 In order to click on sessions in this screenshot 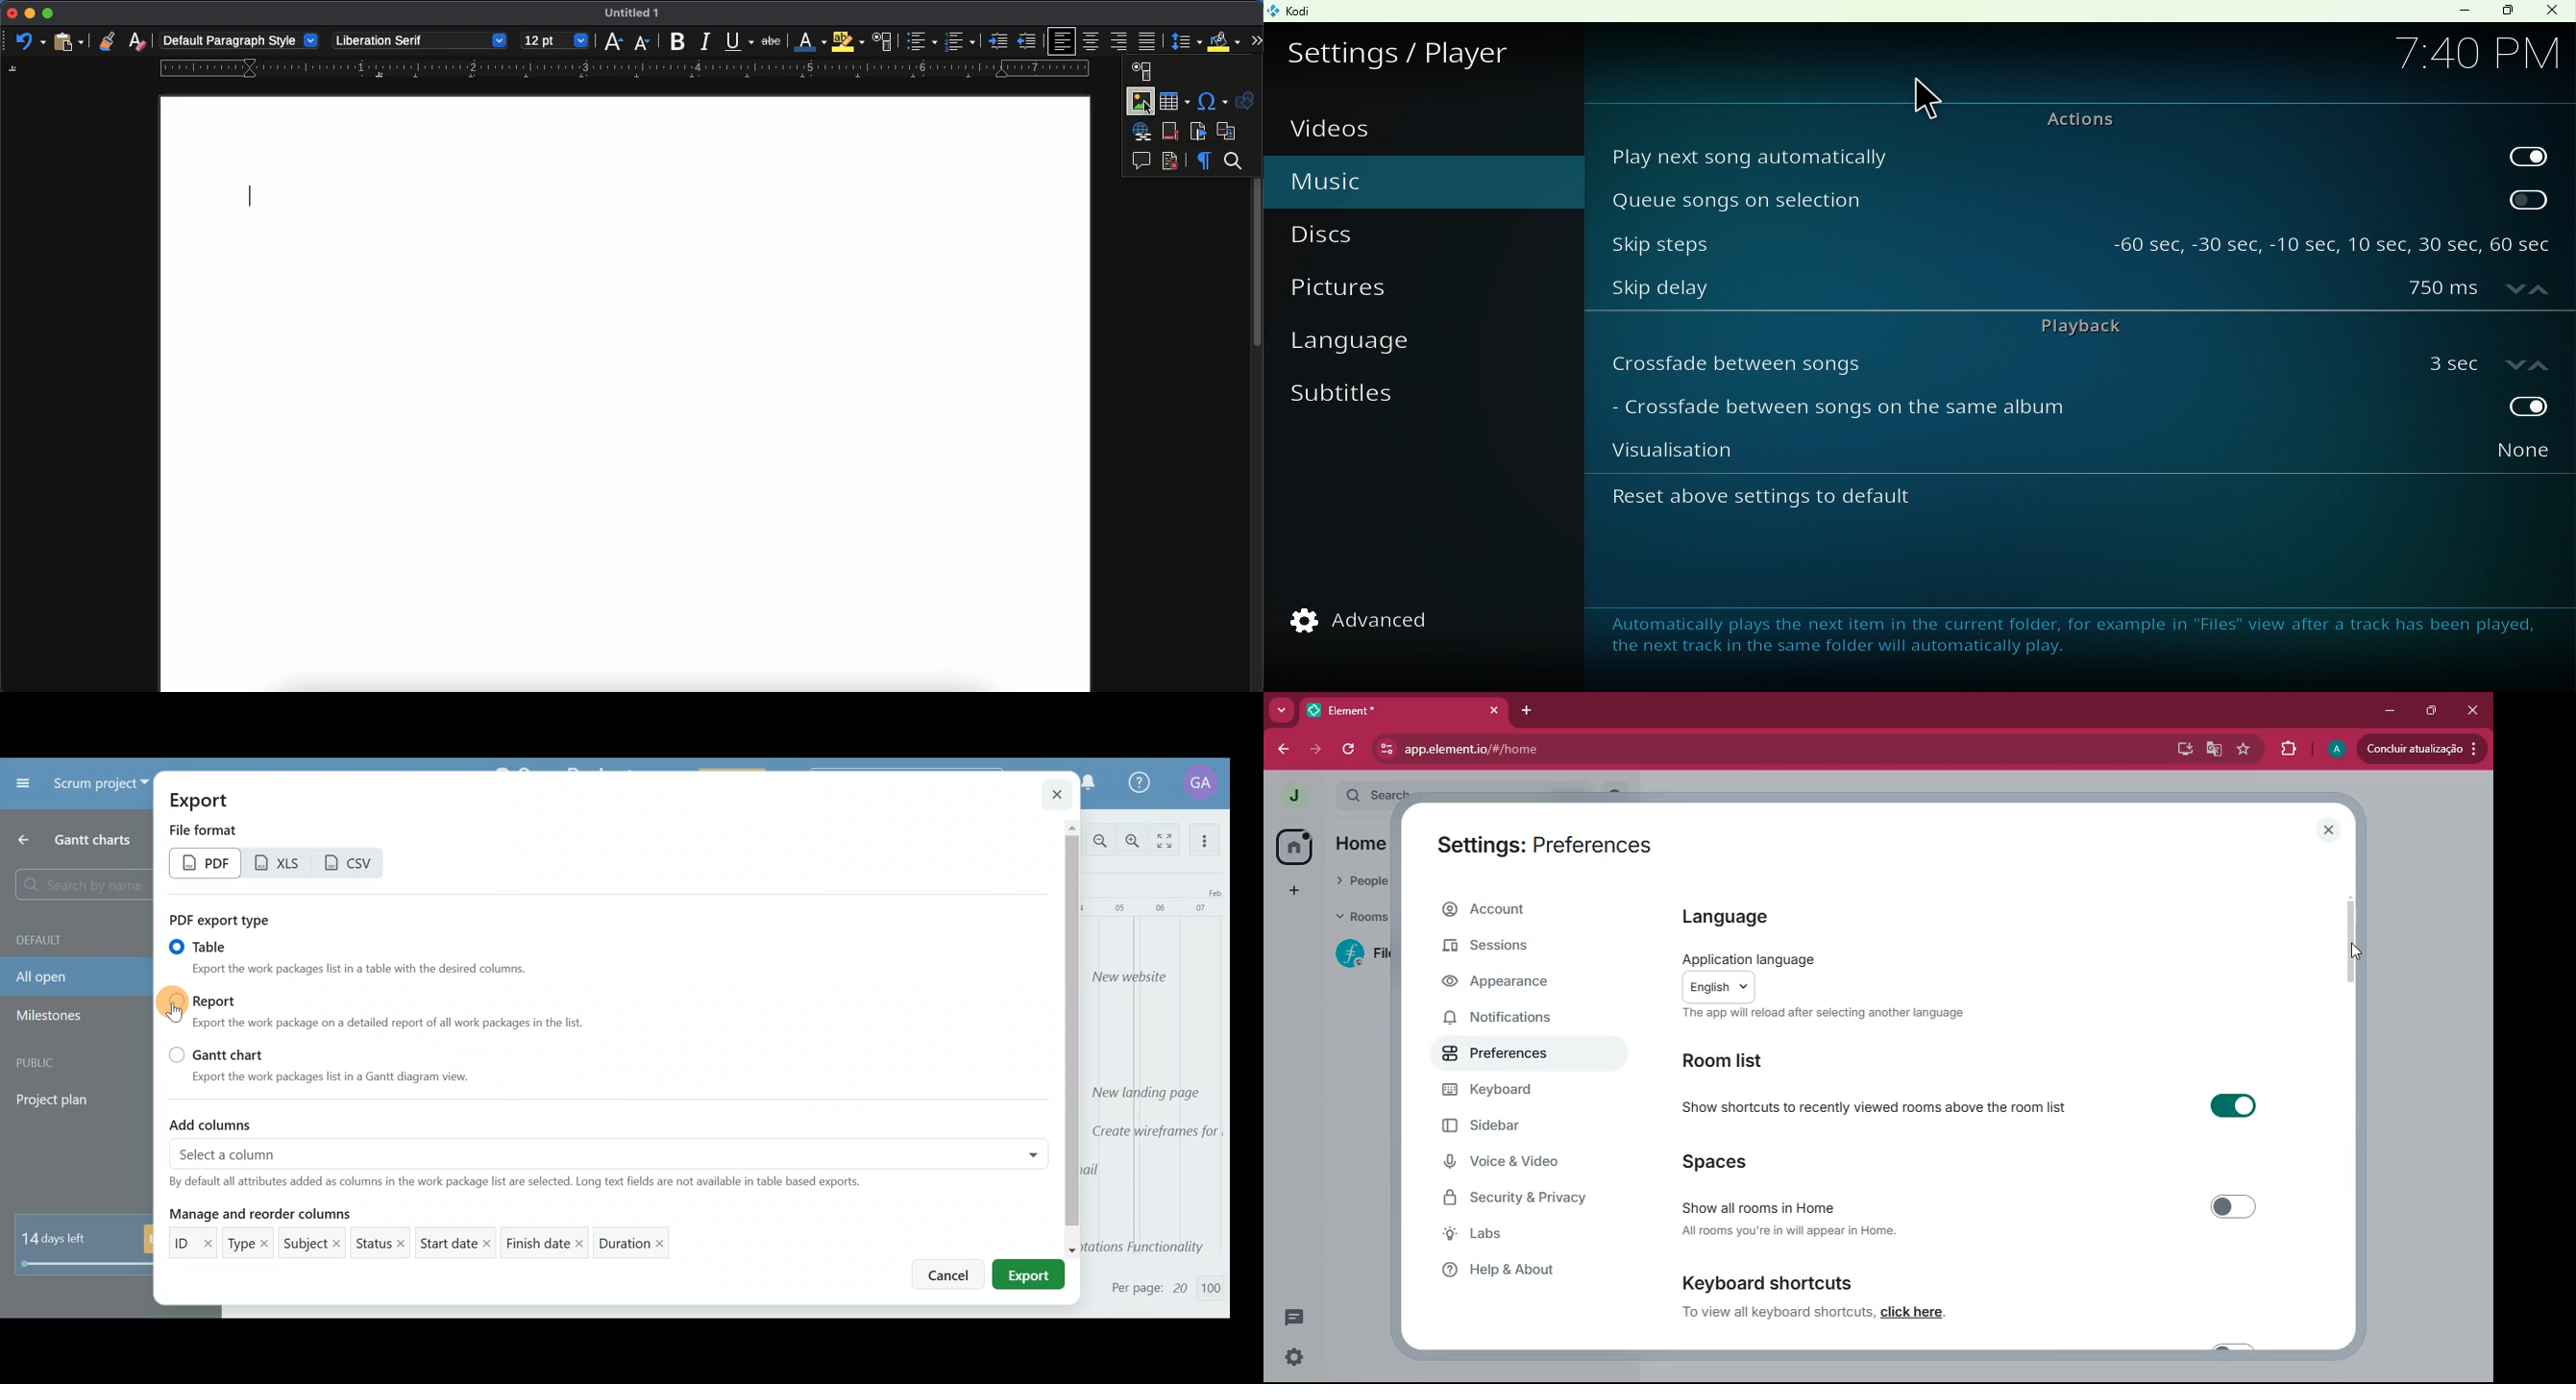, I will do `click(1518, 949)`.